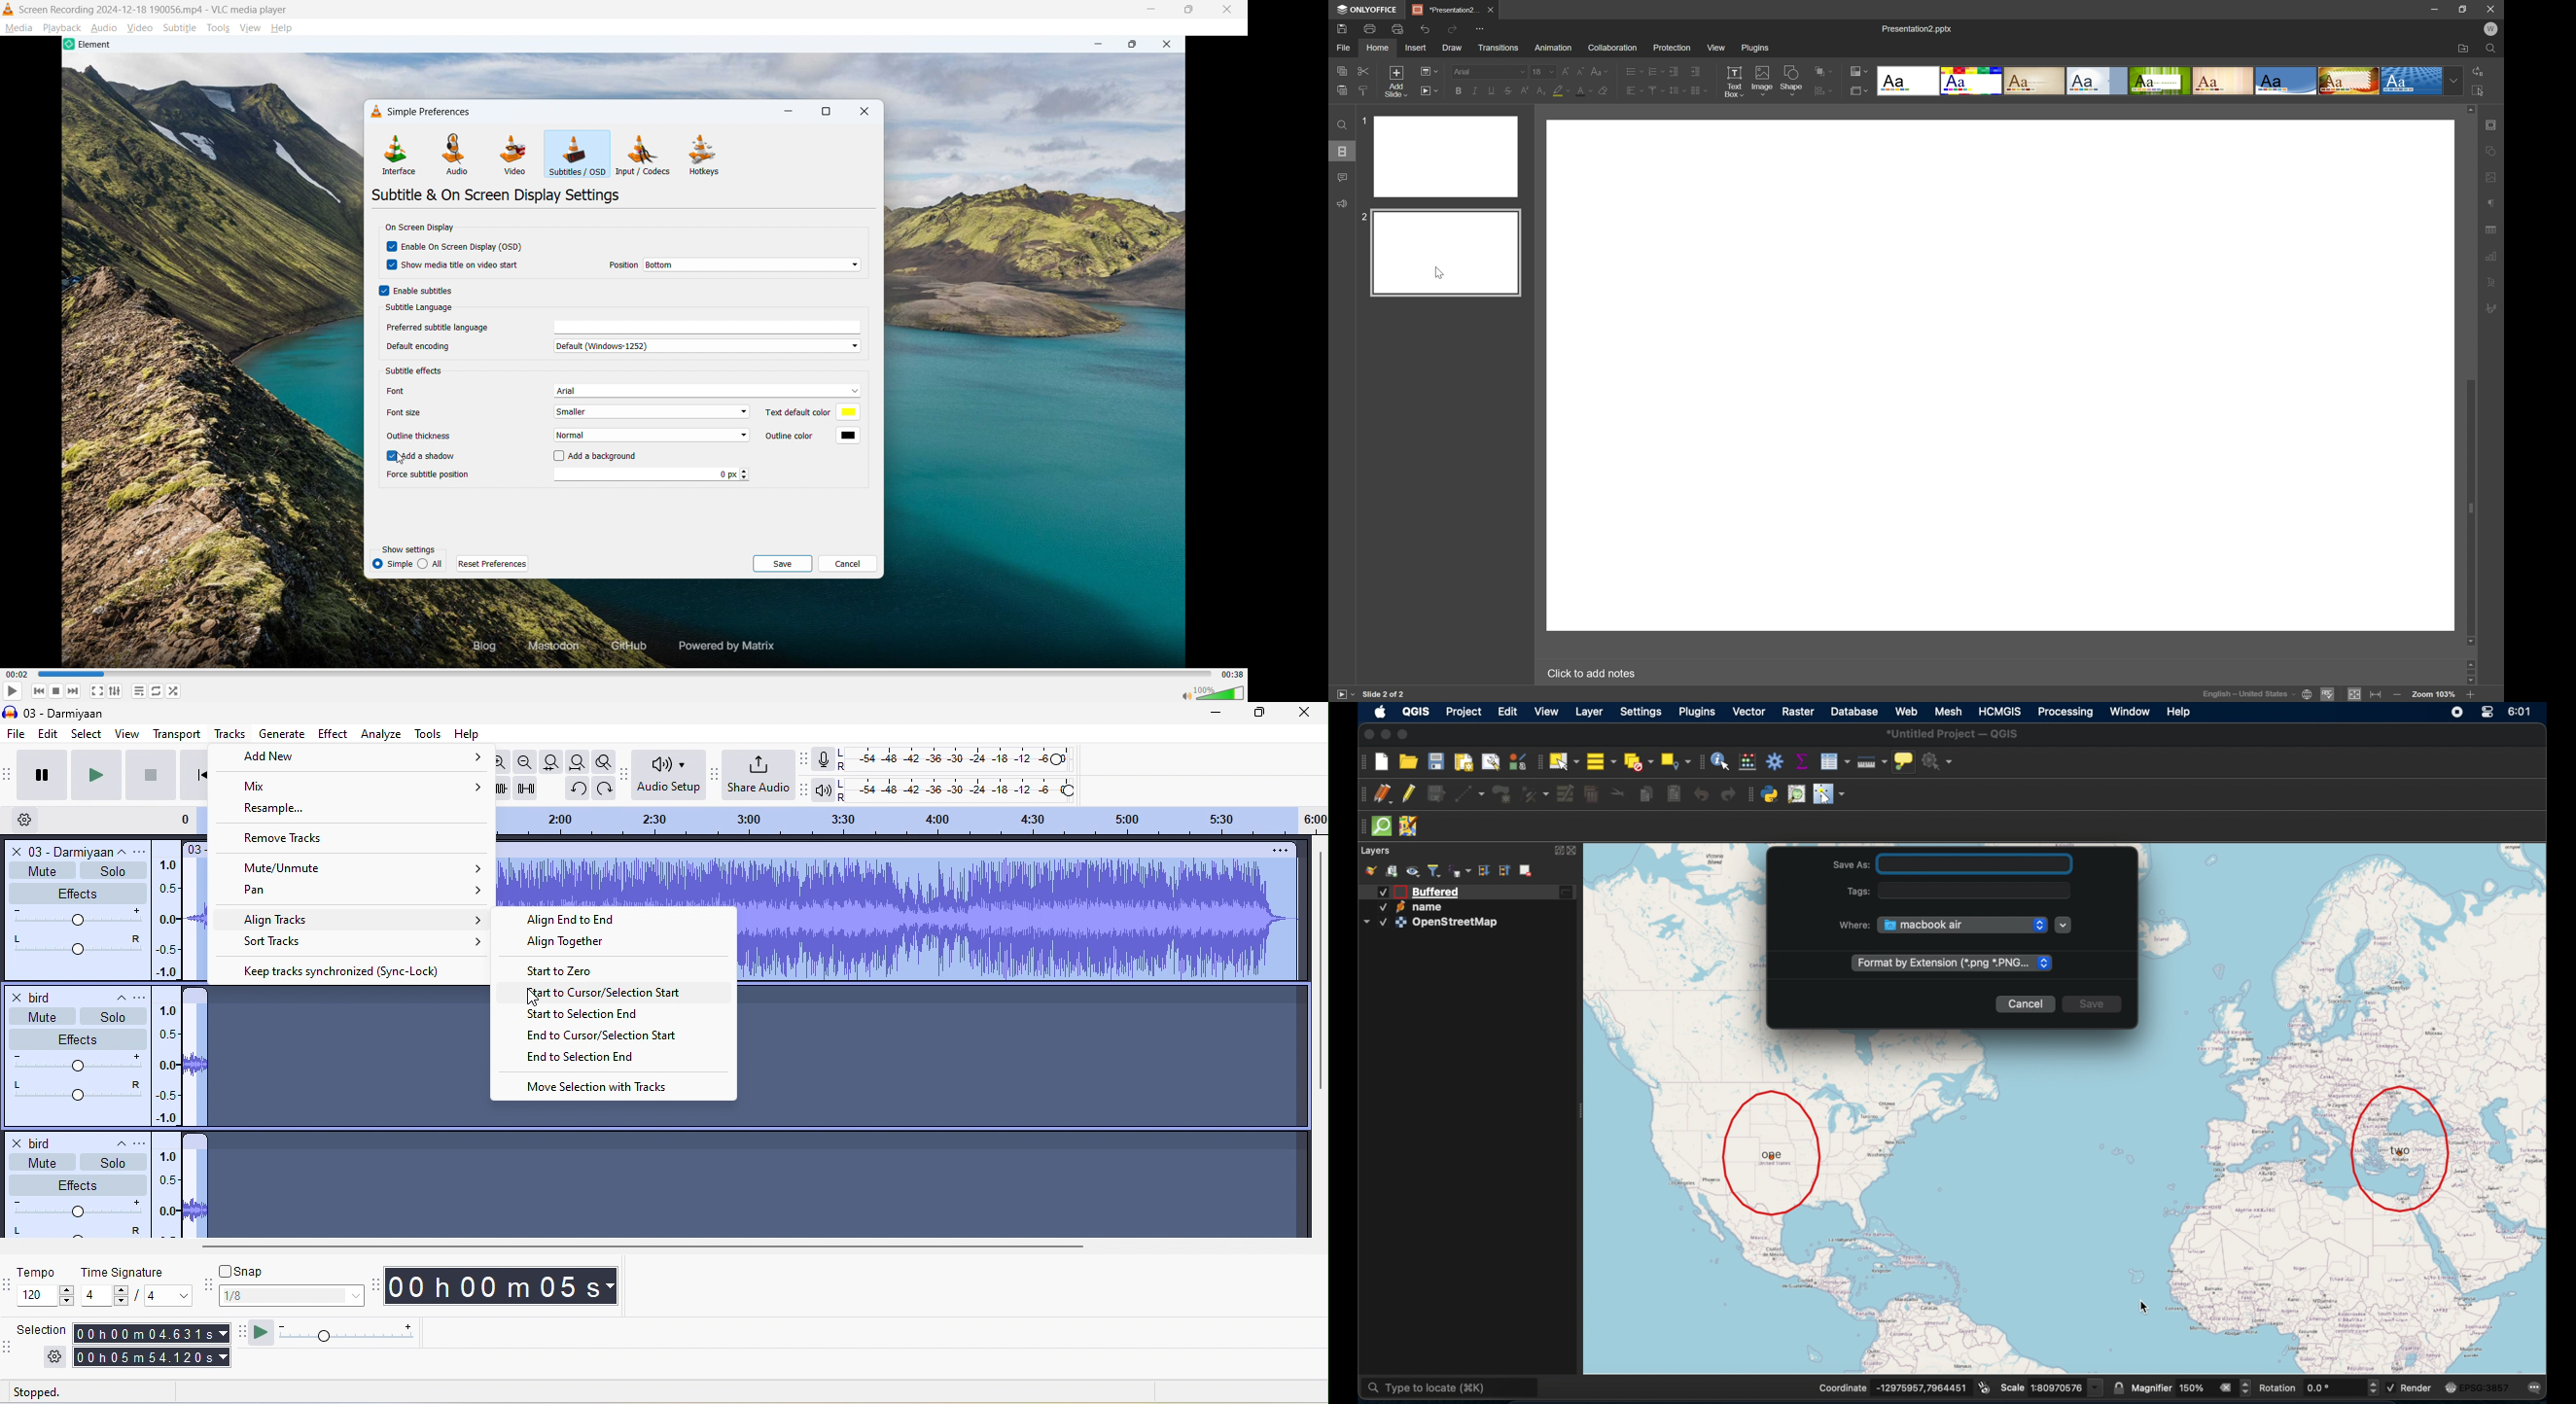 This screenshot has width=2576, height=1428. Describe the element at coordinates (1568, 893) in the screenshot. I see `edited layer icon` at that location.